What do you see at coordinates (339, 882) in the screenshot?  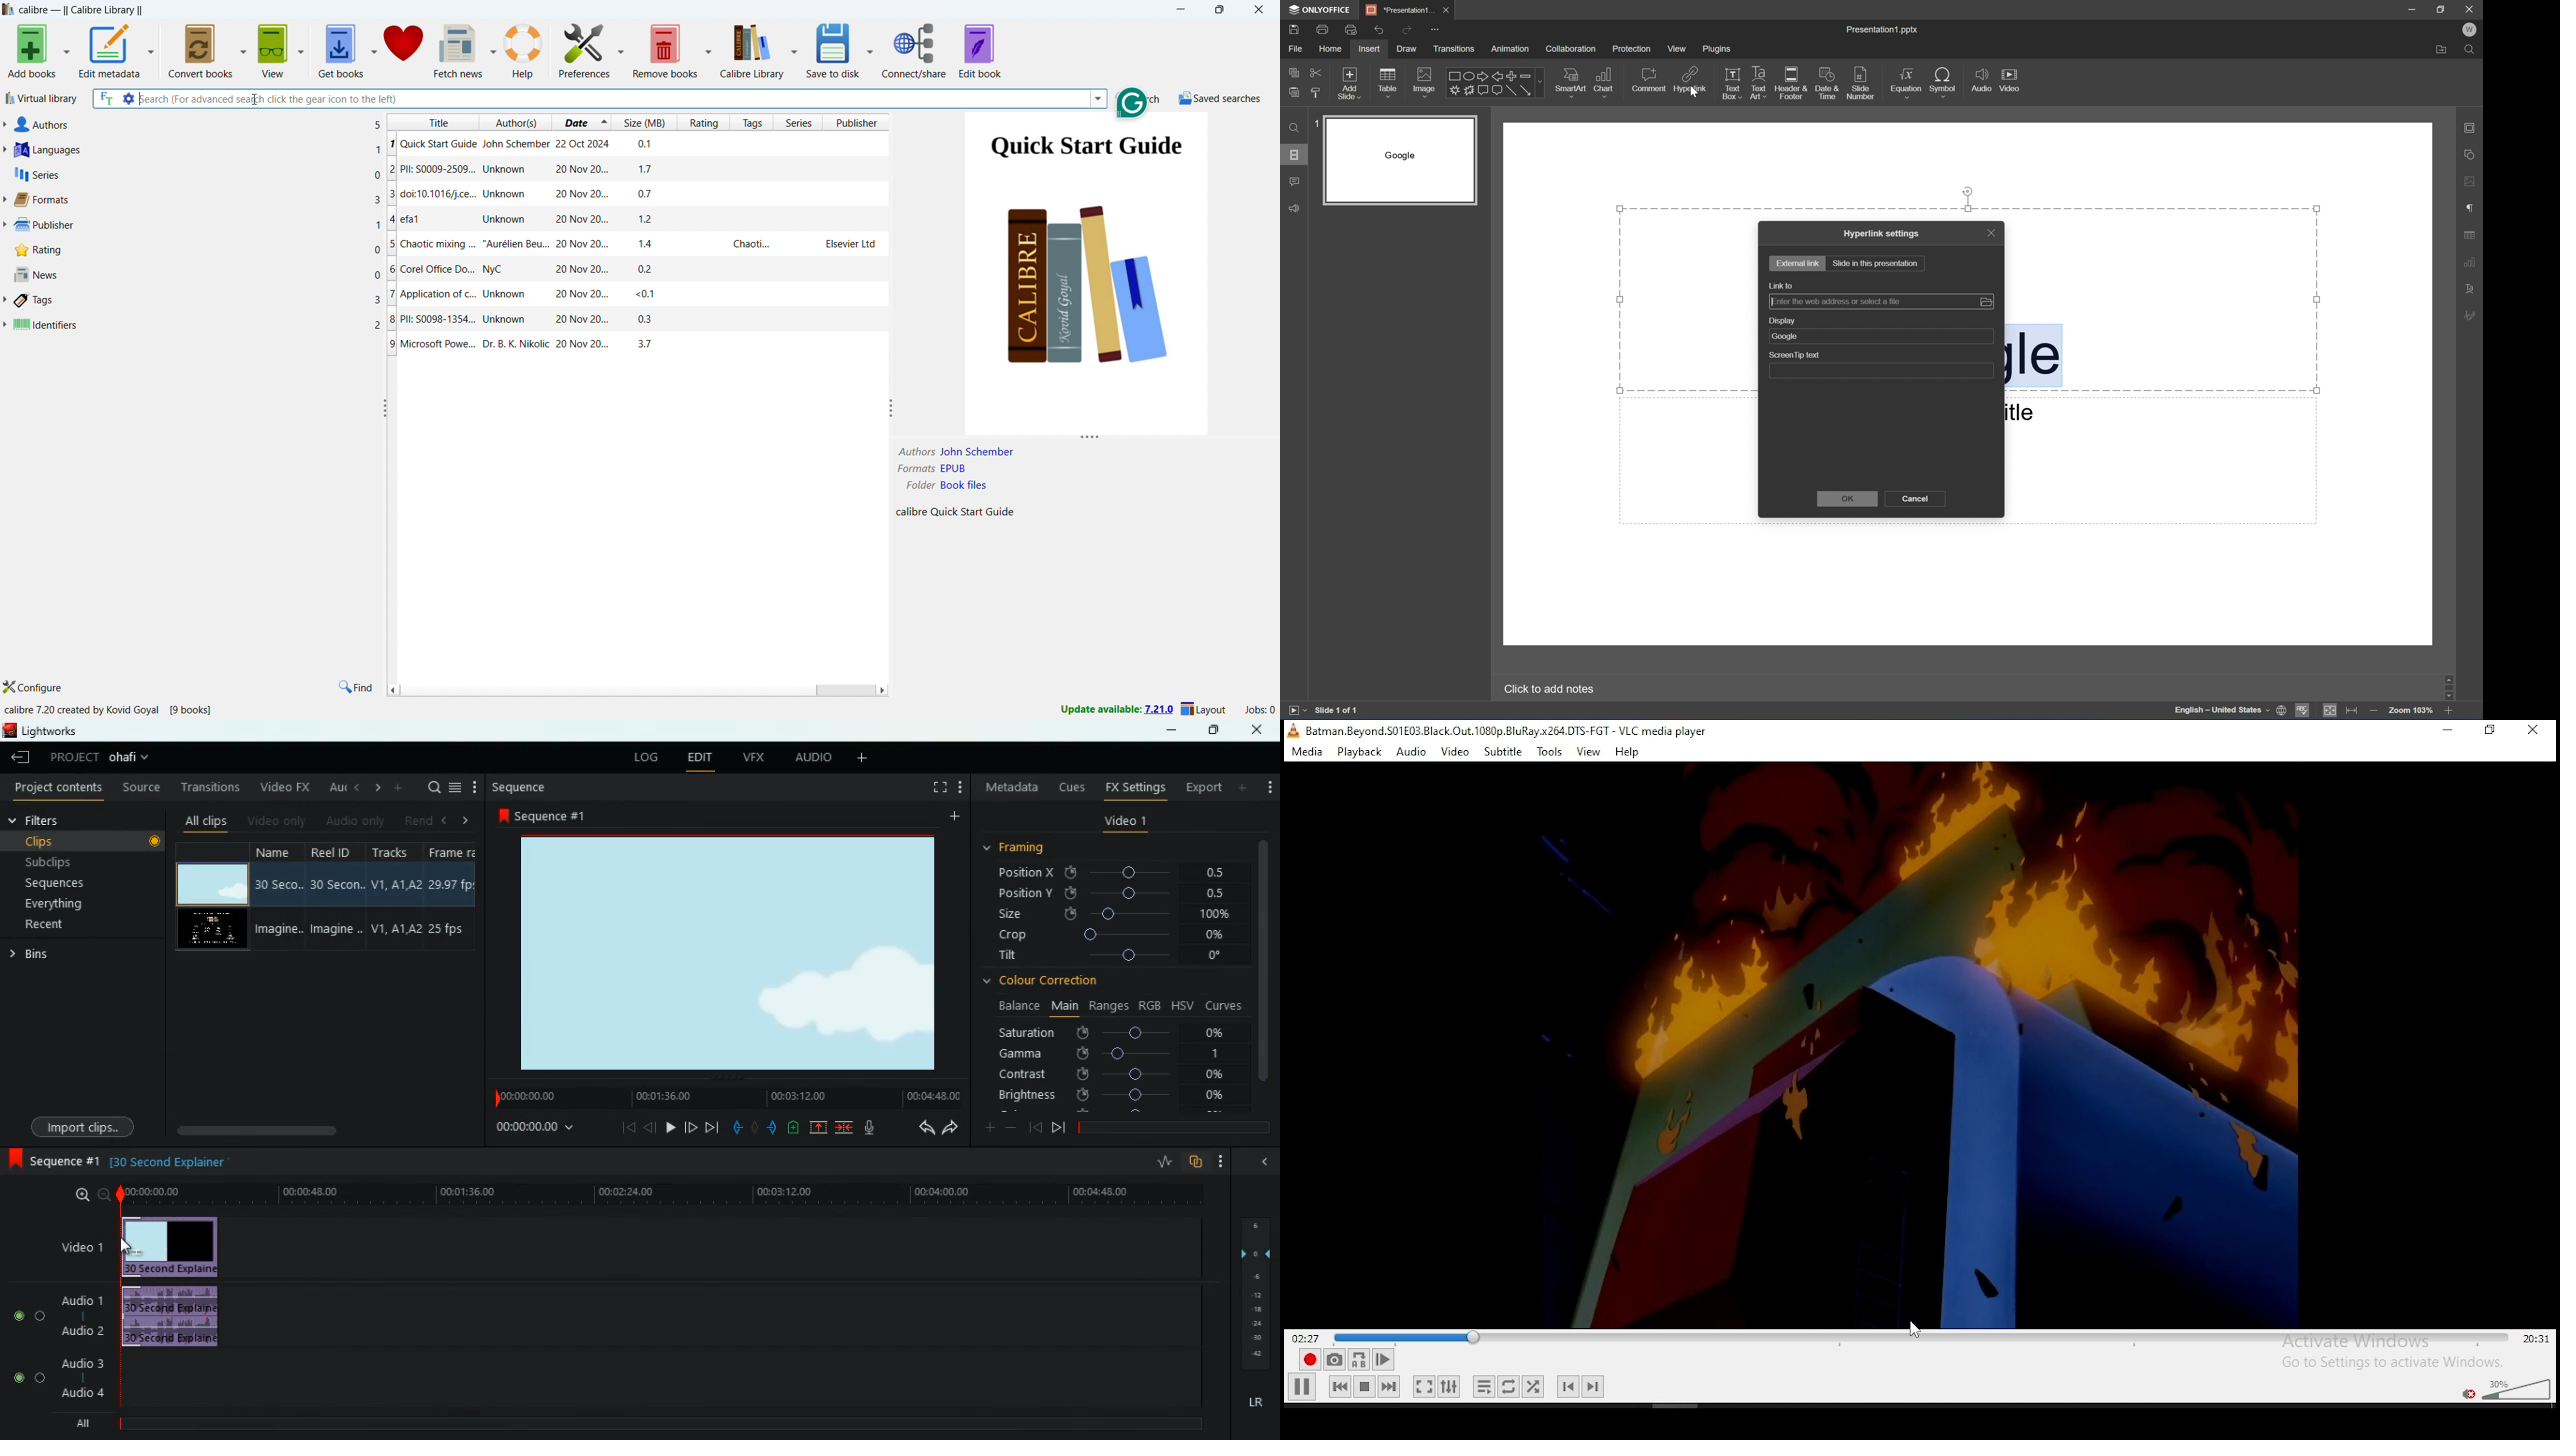 I see `30 Secon..` at bounding box center [339, 882].